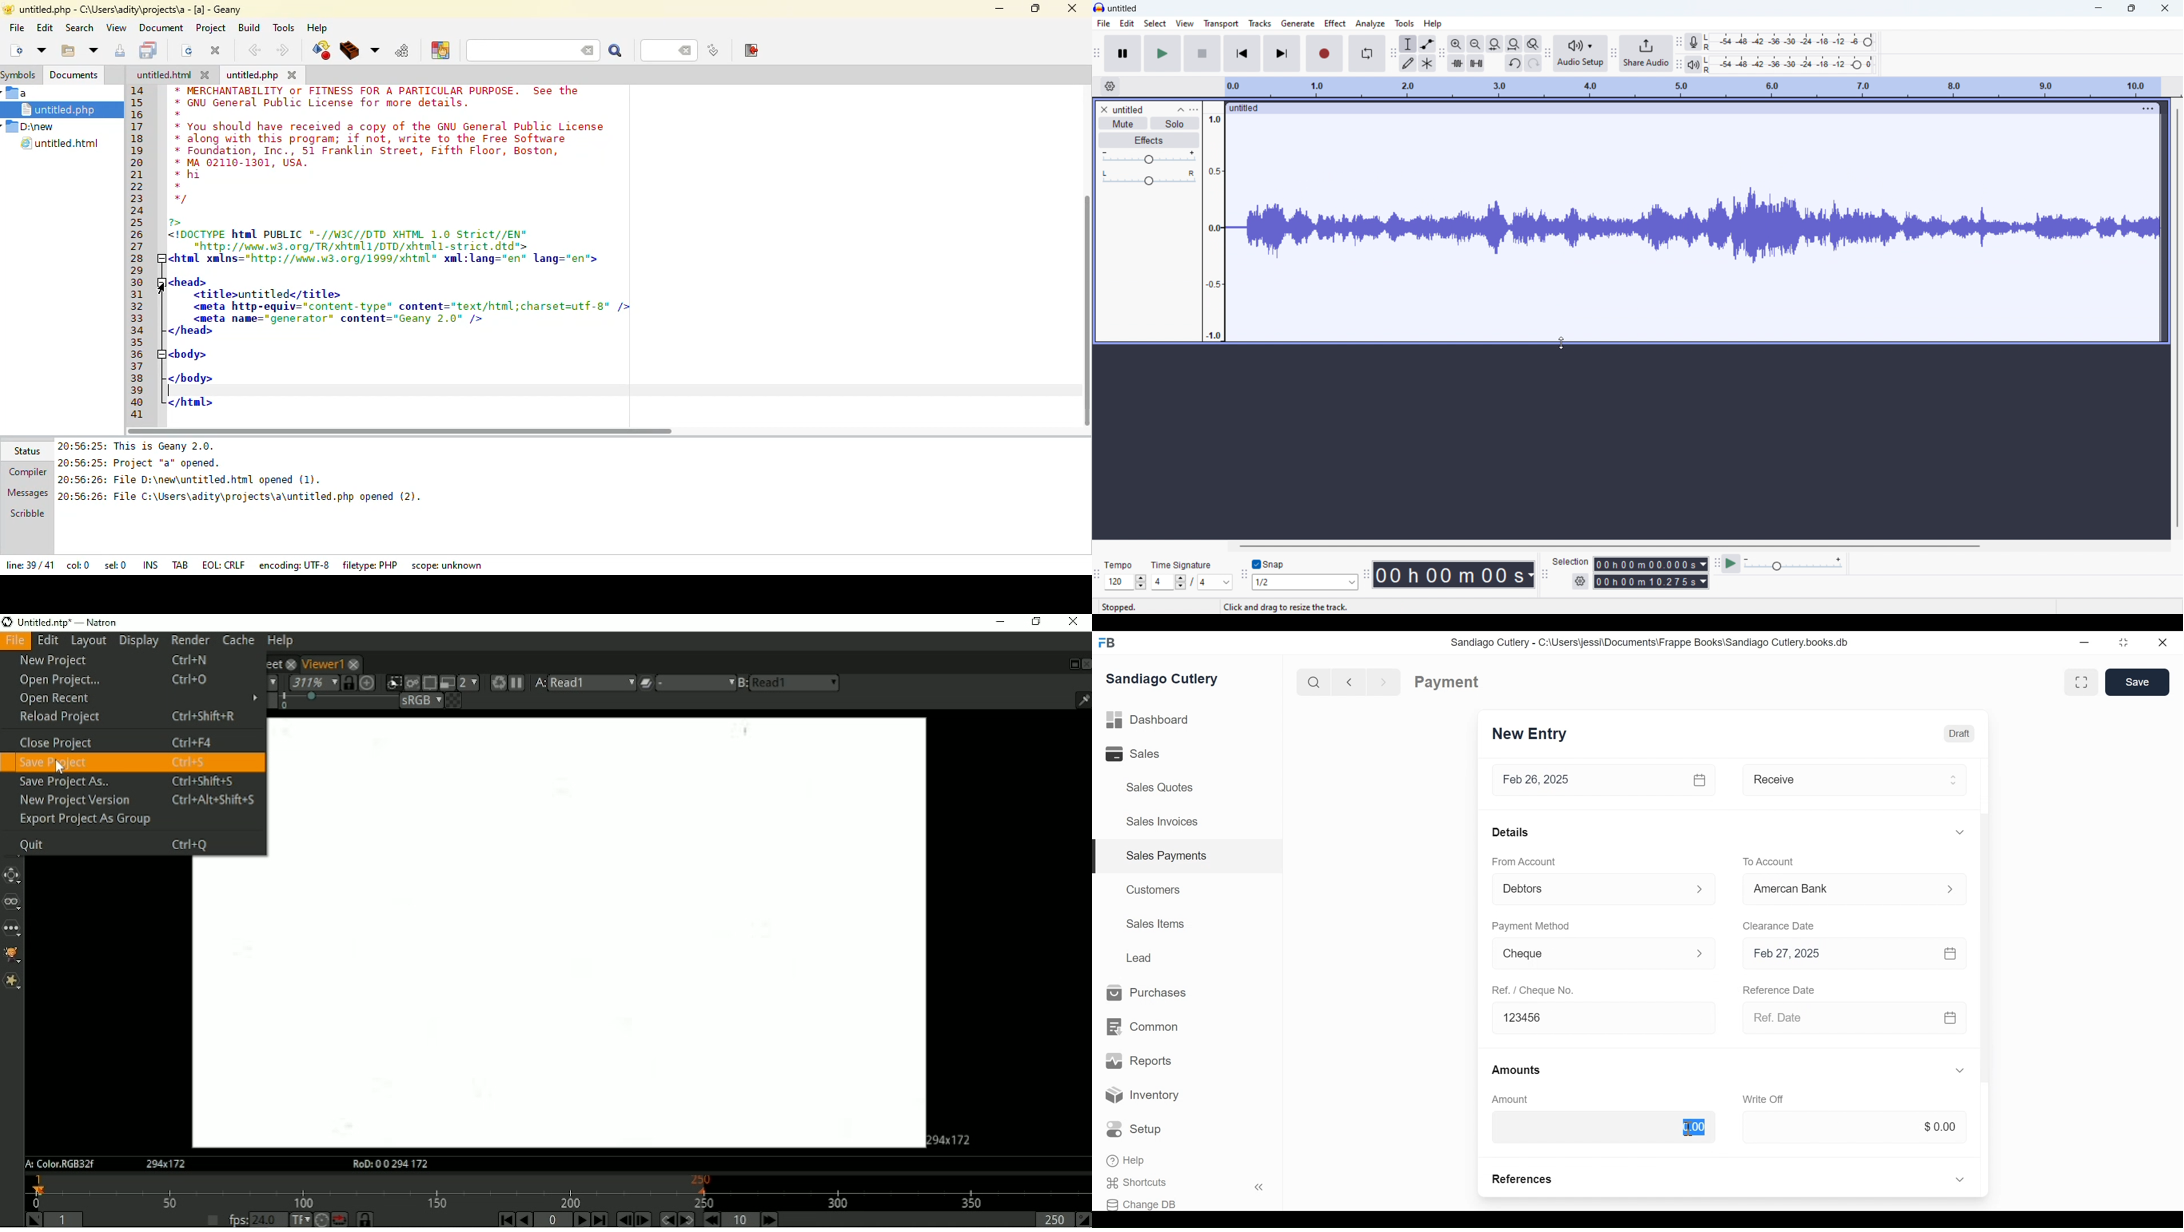 The width and height of the screenshot is (2184, 1232). What do you see at coordinates (1311, 682) in the screenshot?
I see `Search` at bounding box center [1311, 682].